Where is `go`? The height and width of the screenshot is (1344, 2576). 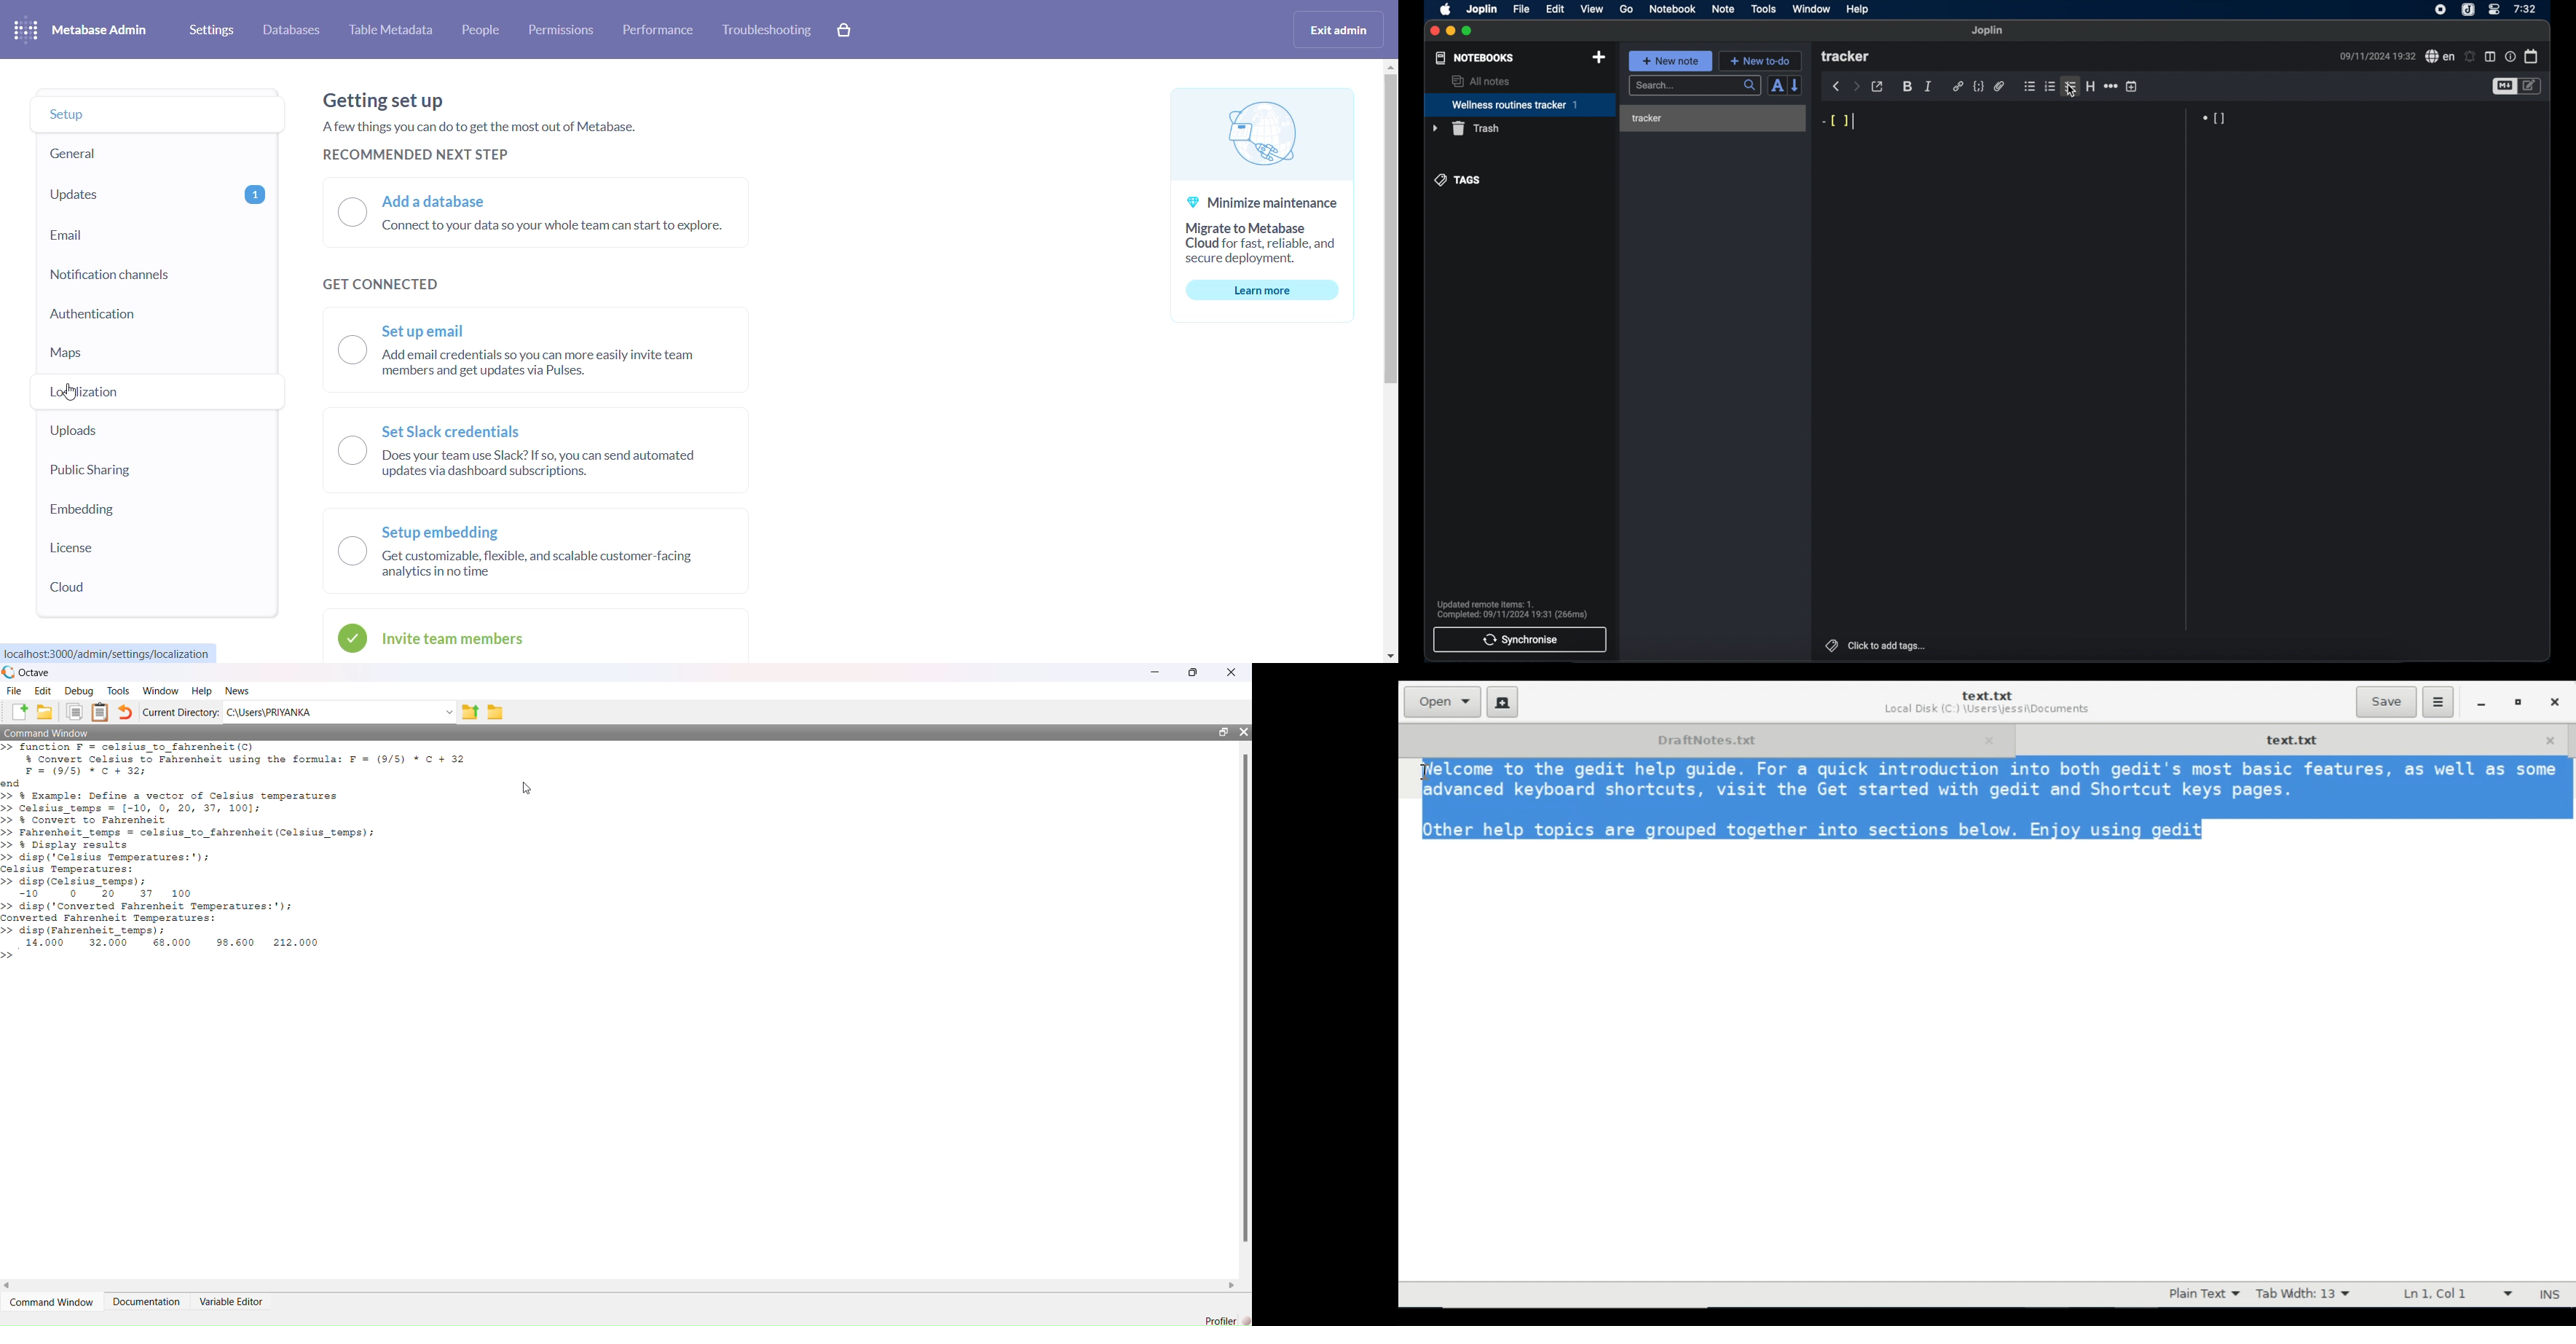 go is located at coordinates (1627, 9).